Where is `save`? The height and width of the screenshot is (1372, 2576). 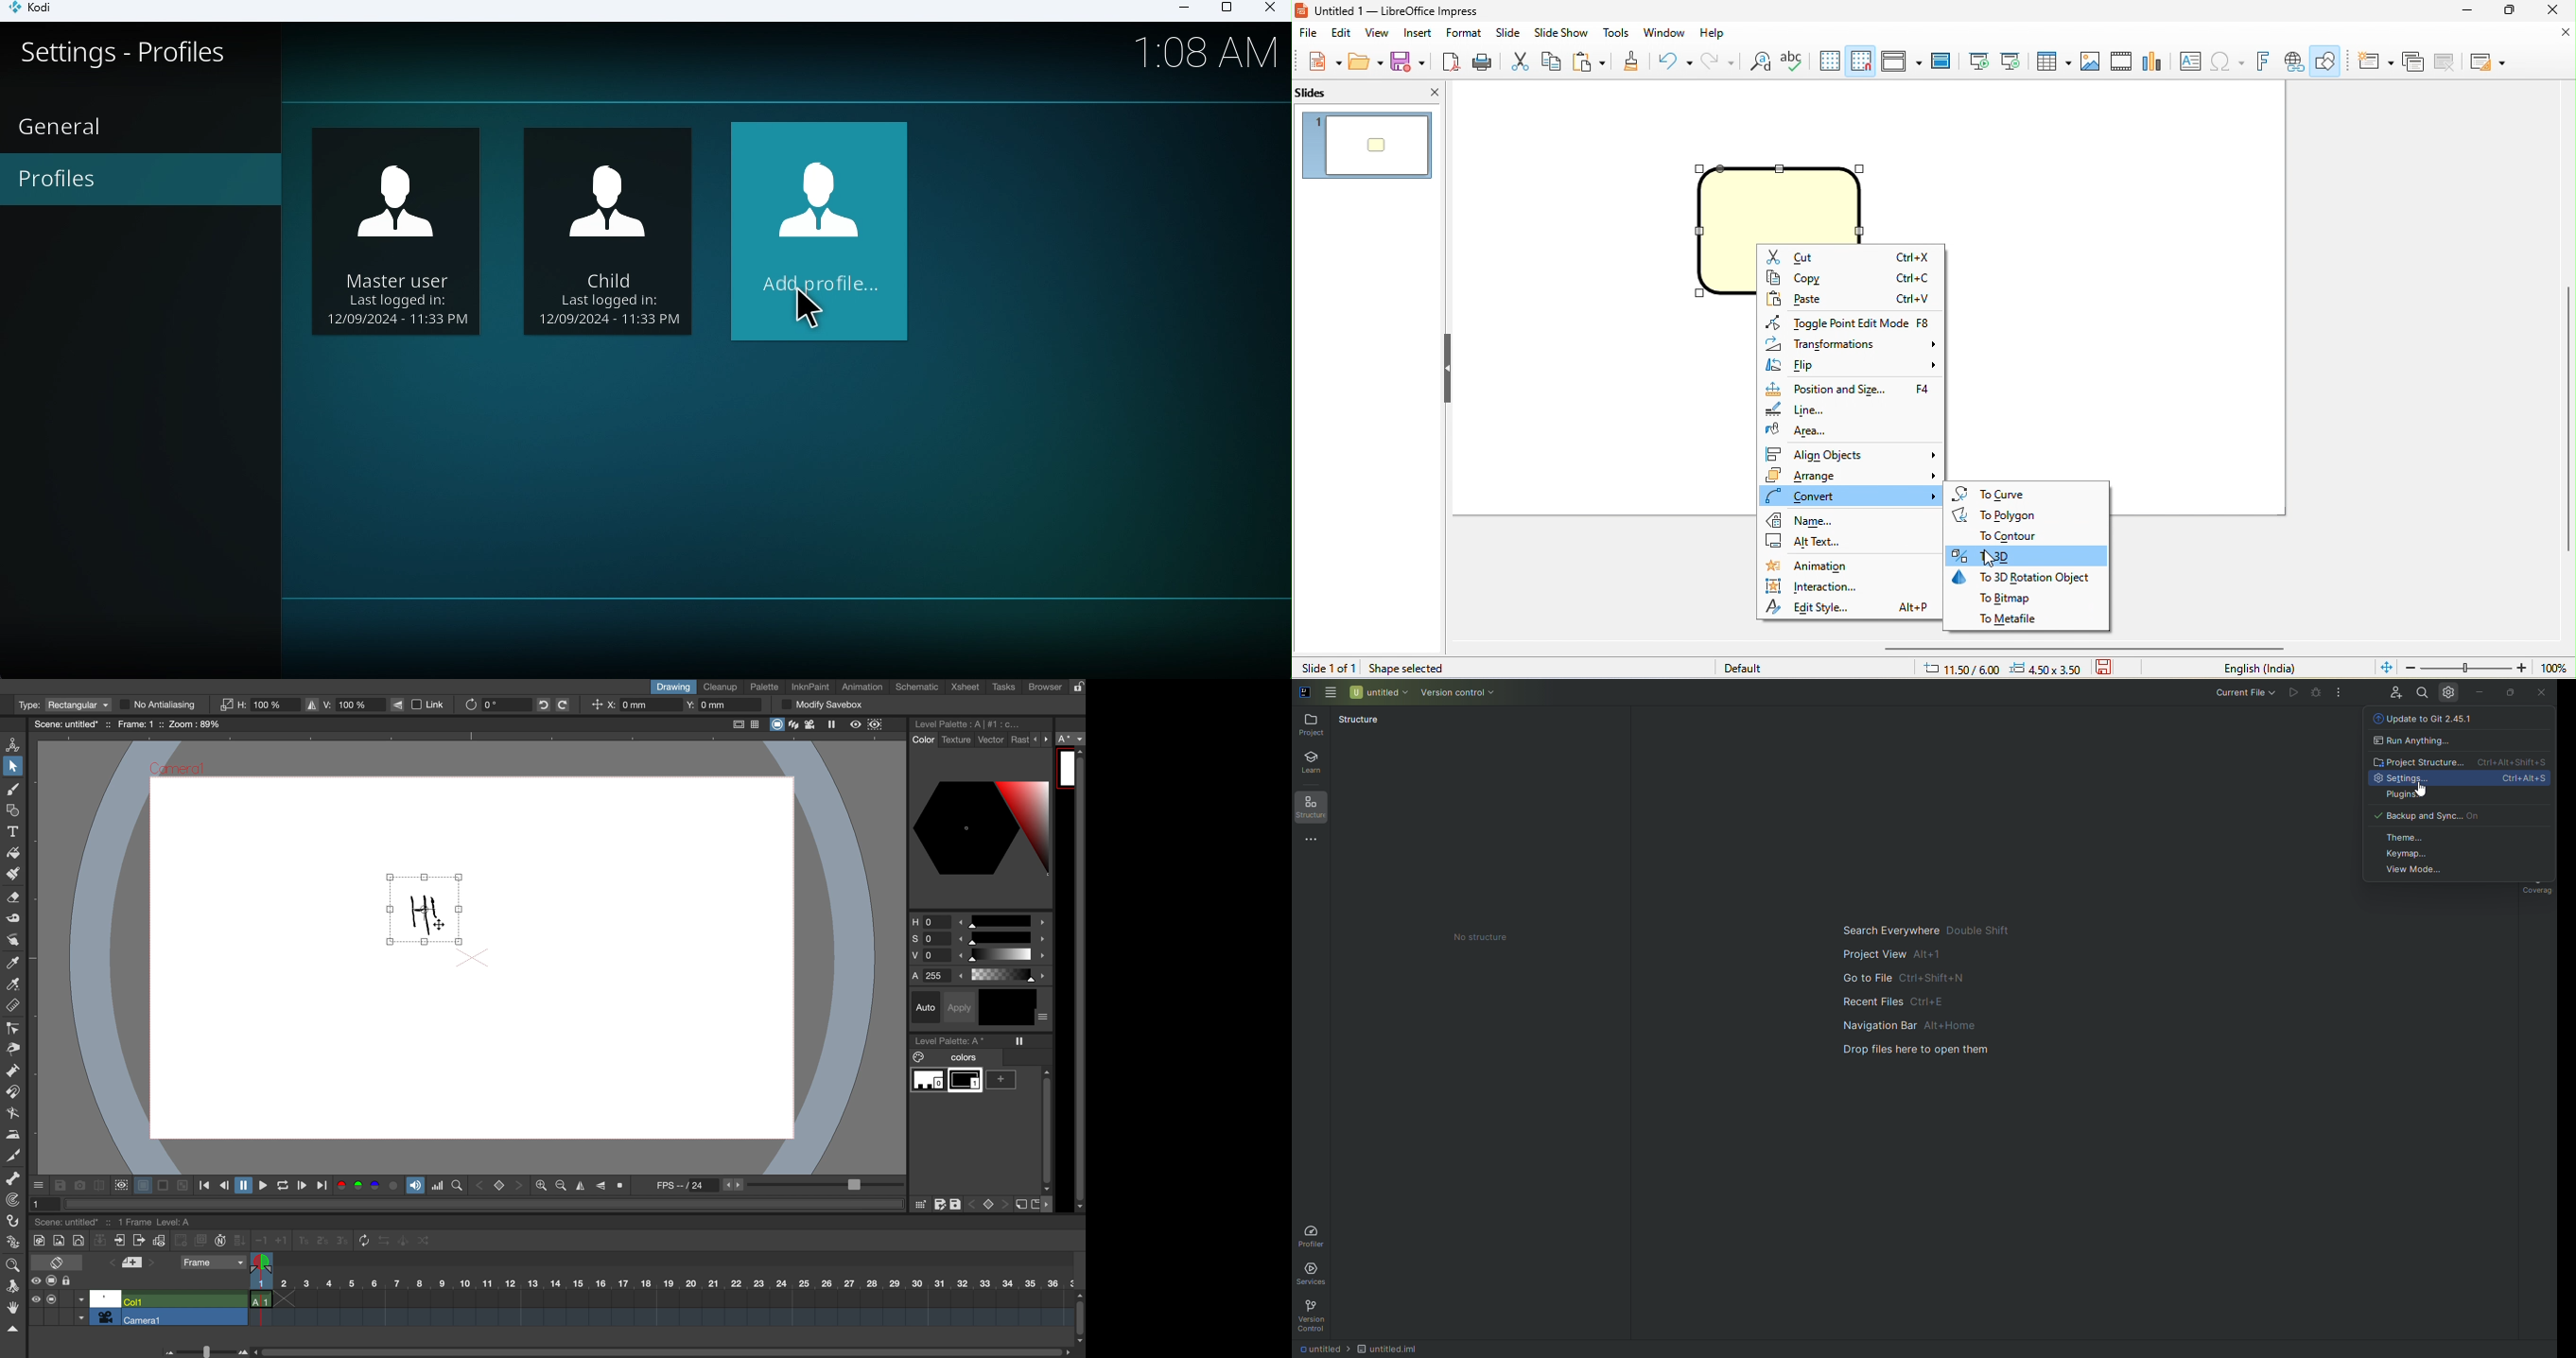 save is located at coordinates (957, 1203).